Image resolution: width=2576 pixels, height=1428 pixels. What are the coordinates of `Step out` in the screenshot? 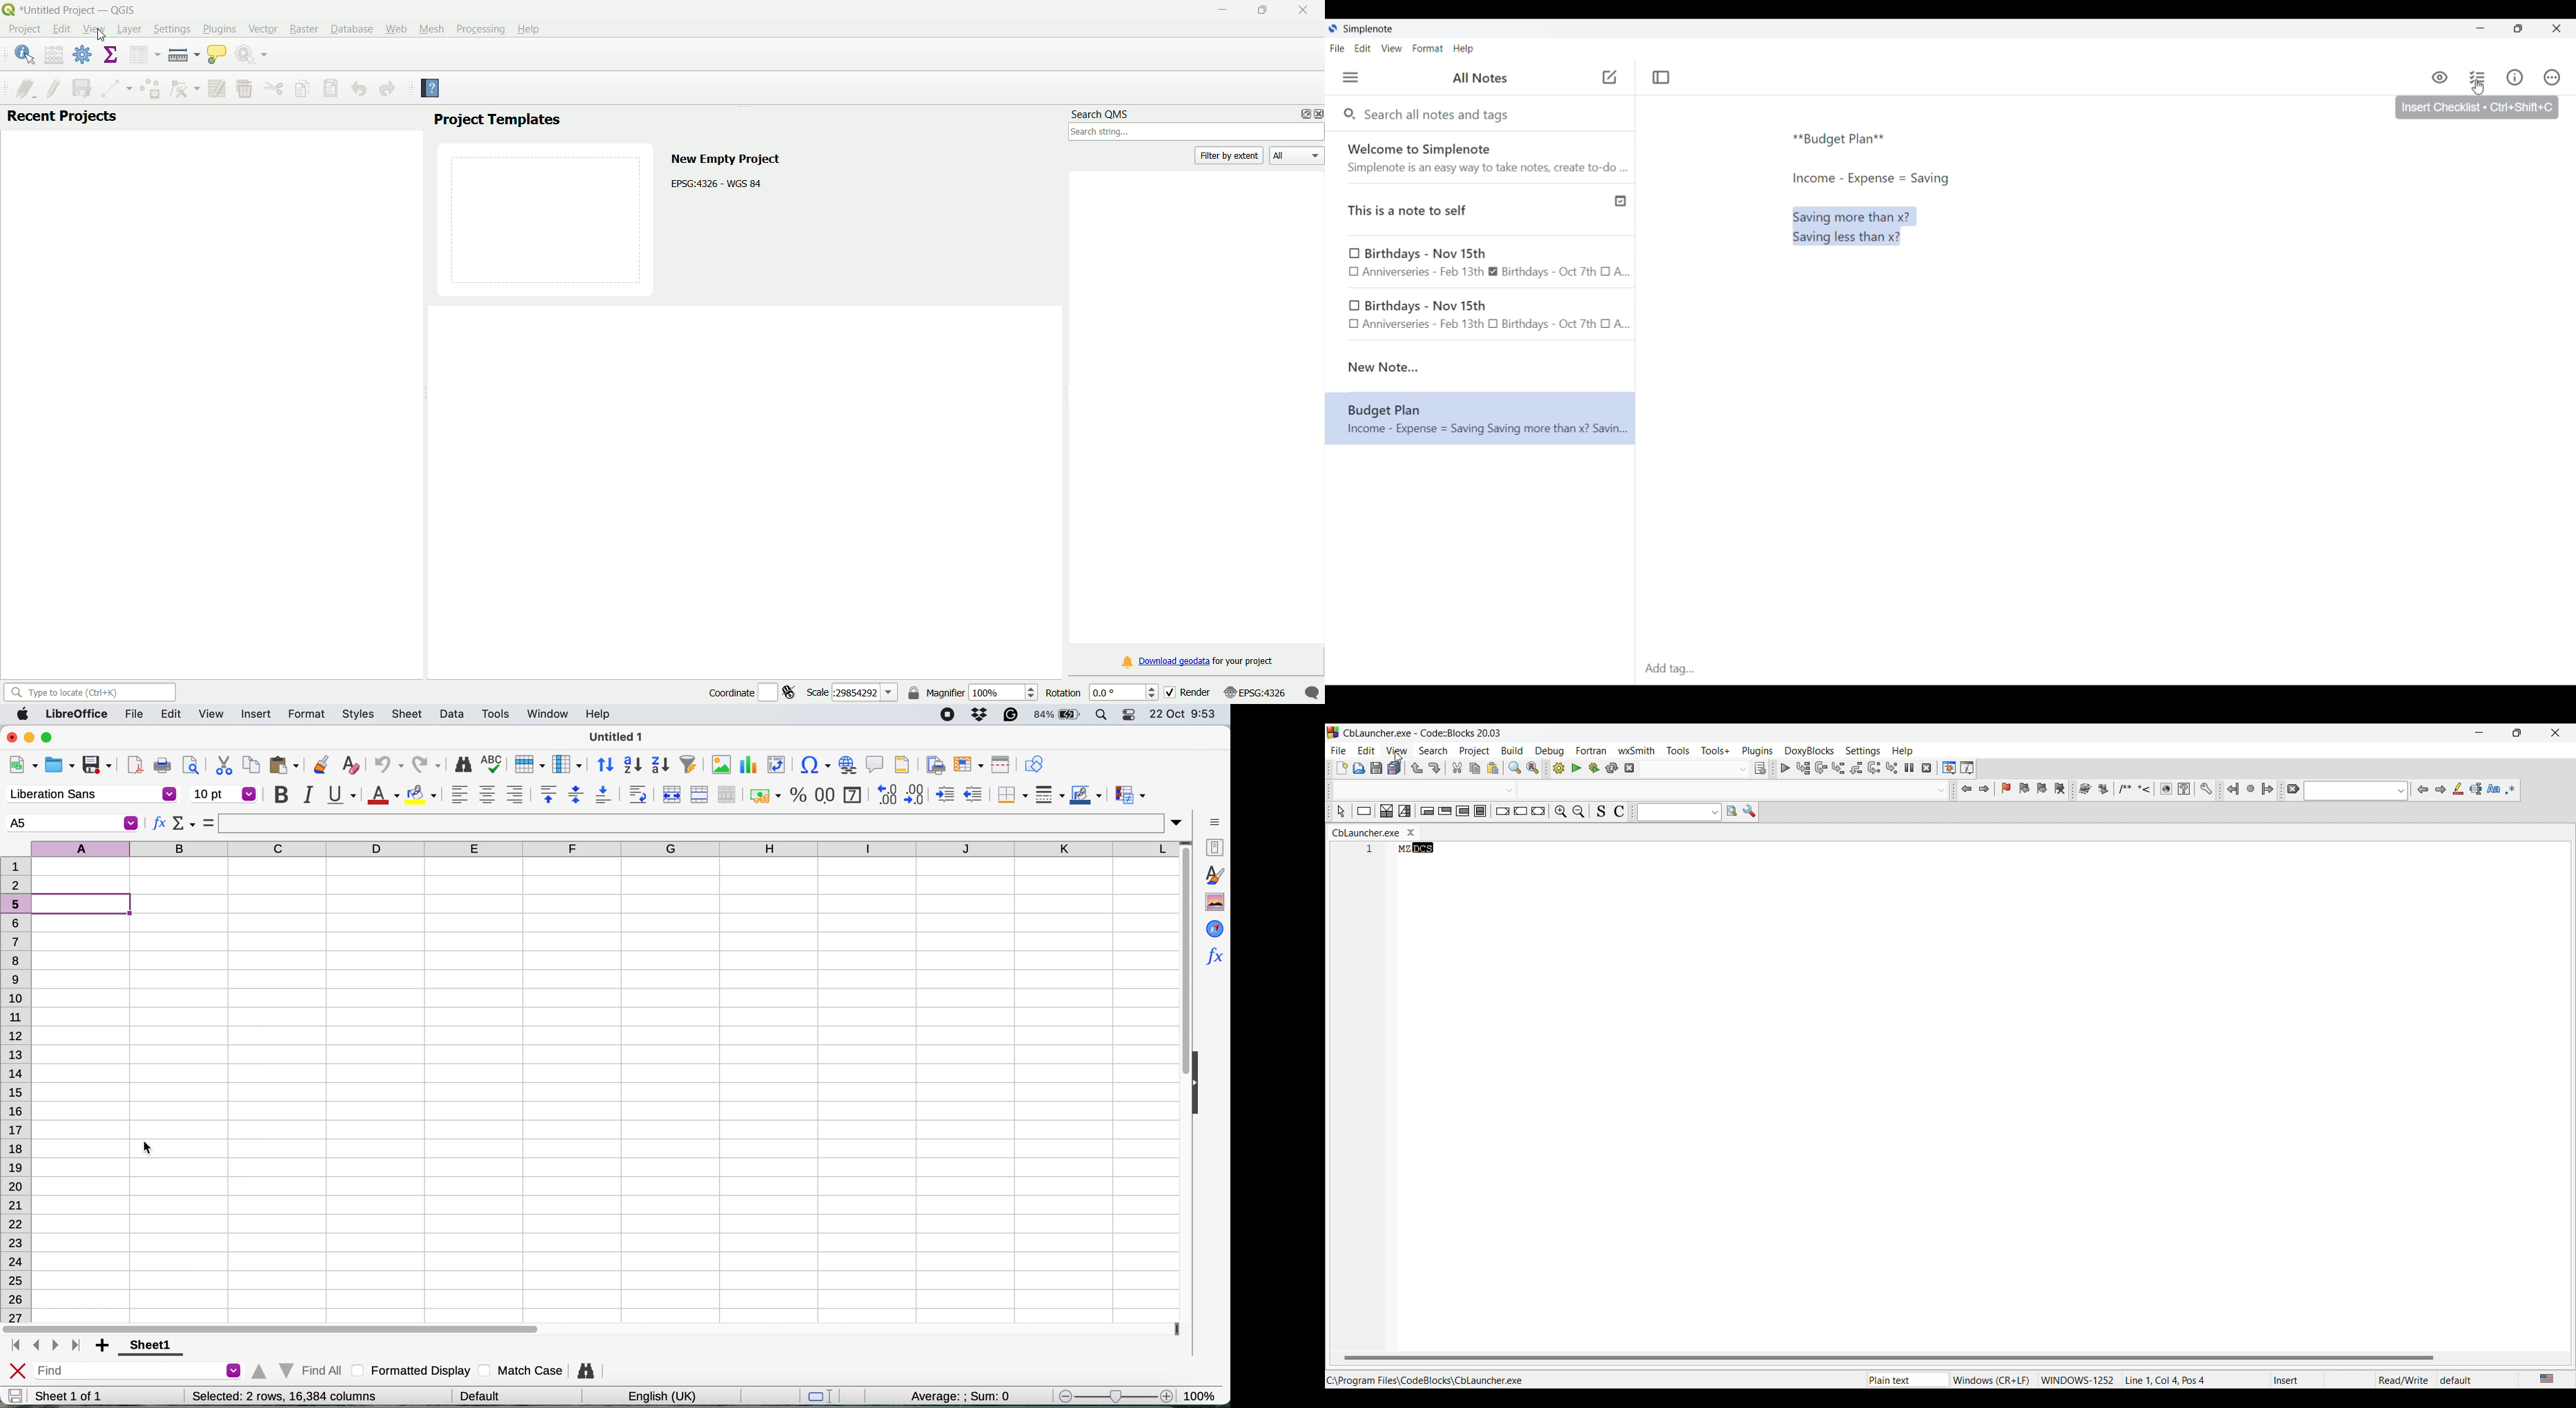 It's located at (1857, 768).